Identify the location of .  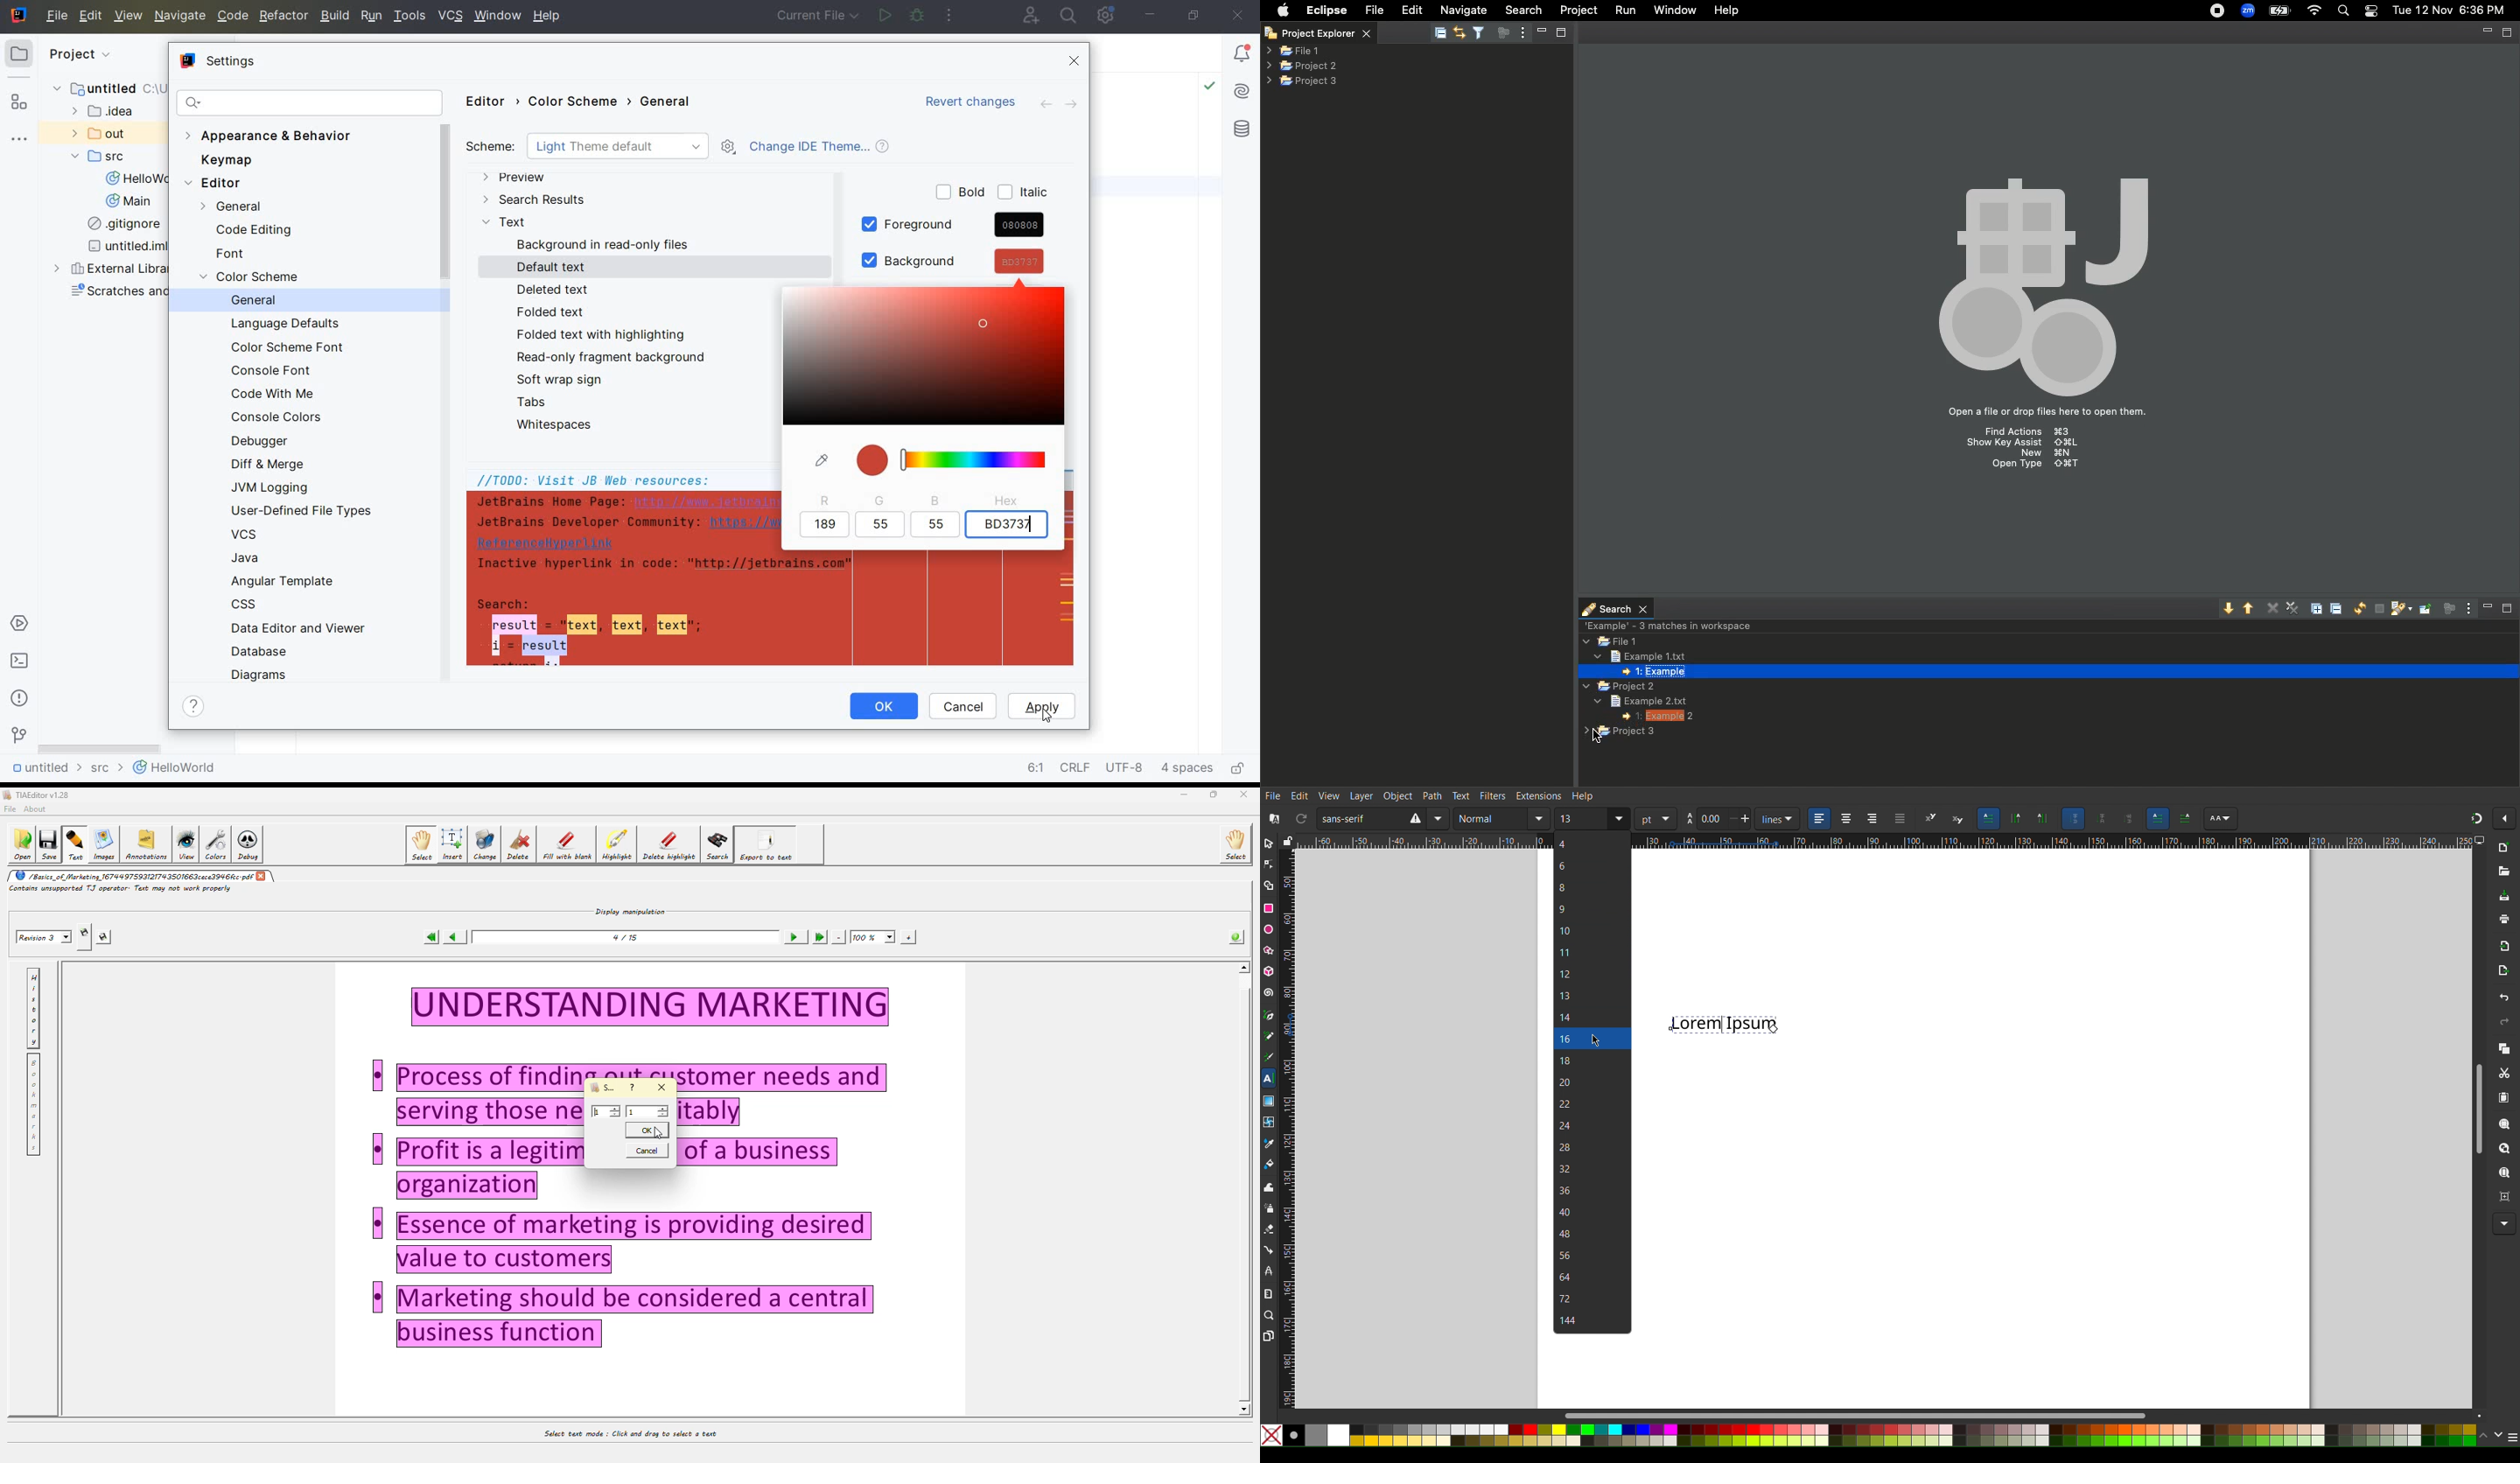
(2185, 819).